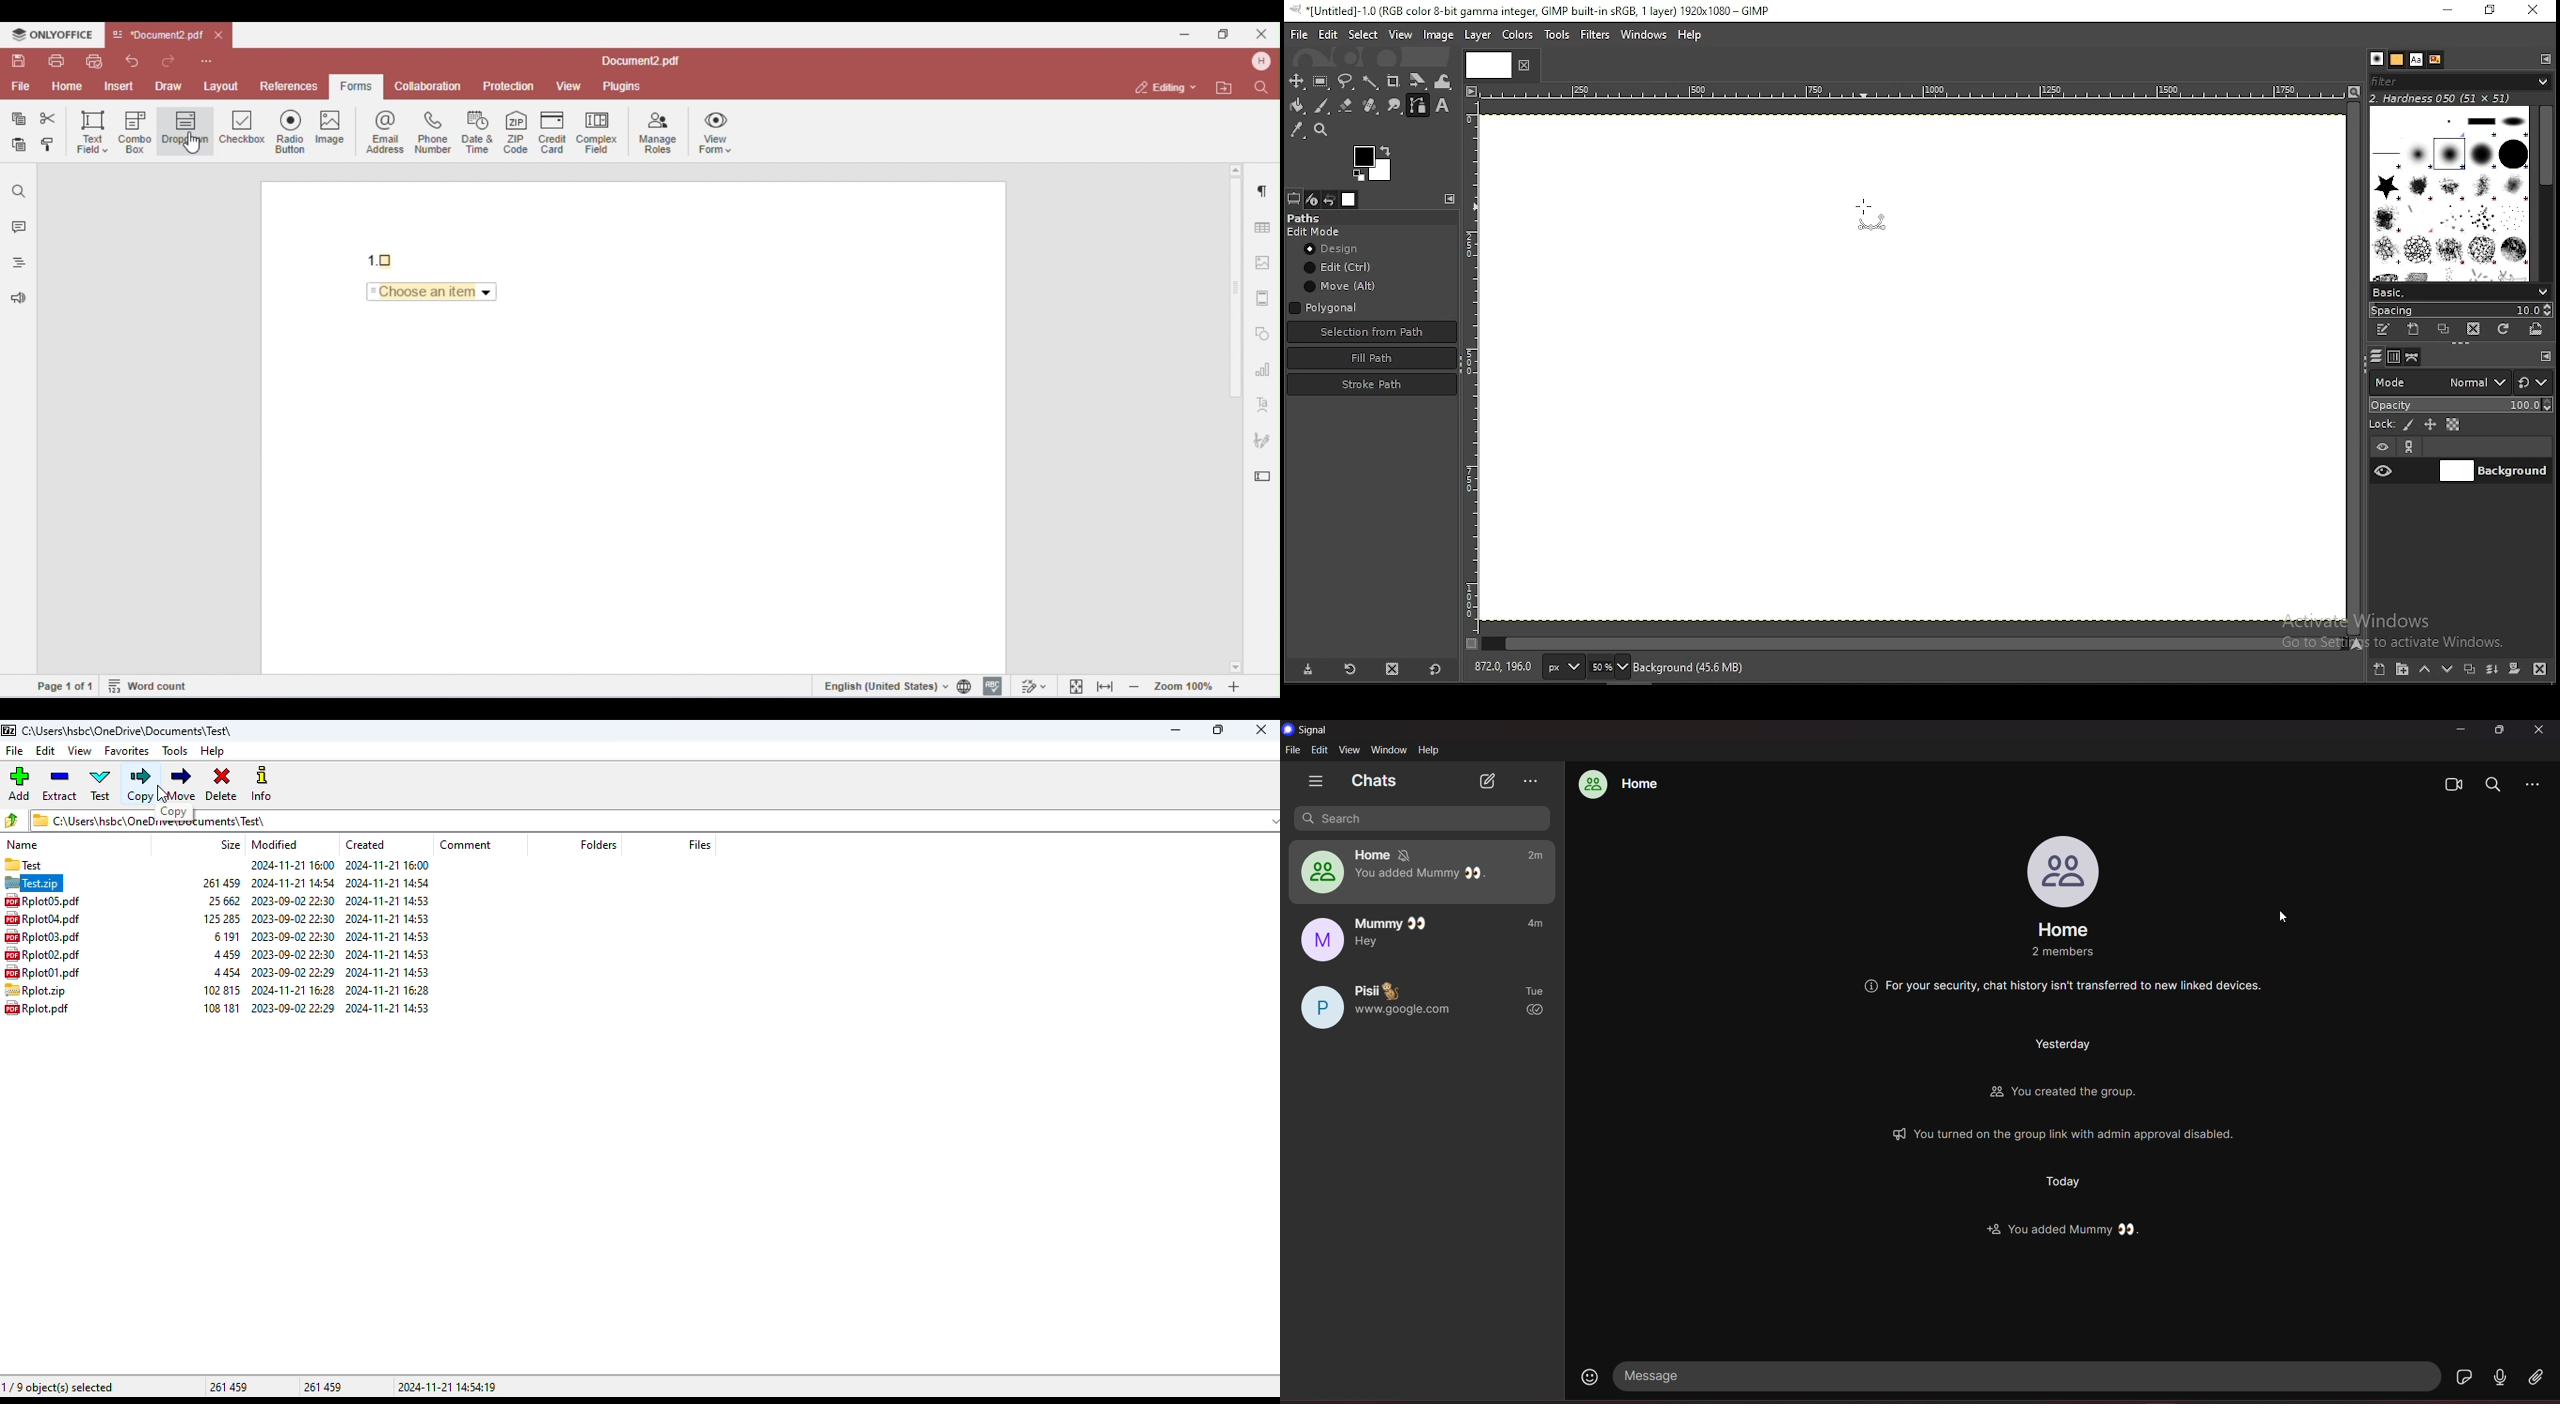 The height and width of the screenshot is (1428, 2576). I want to click on refresh  tool preset, so click(1349, 671).